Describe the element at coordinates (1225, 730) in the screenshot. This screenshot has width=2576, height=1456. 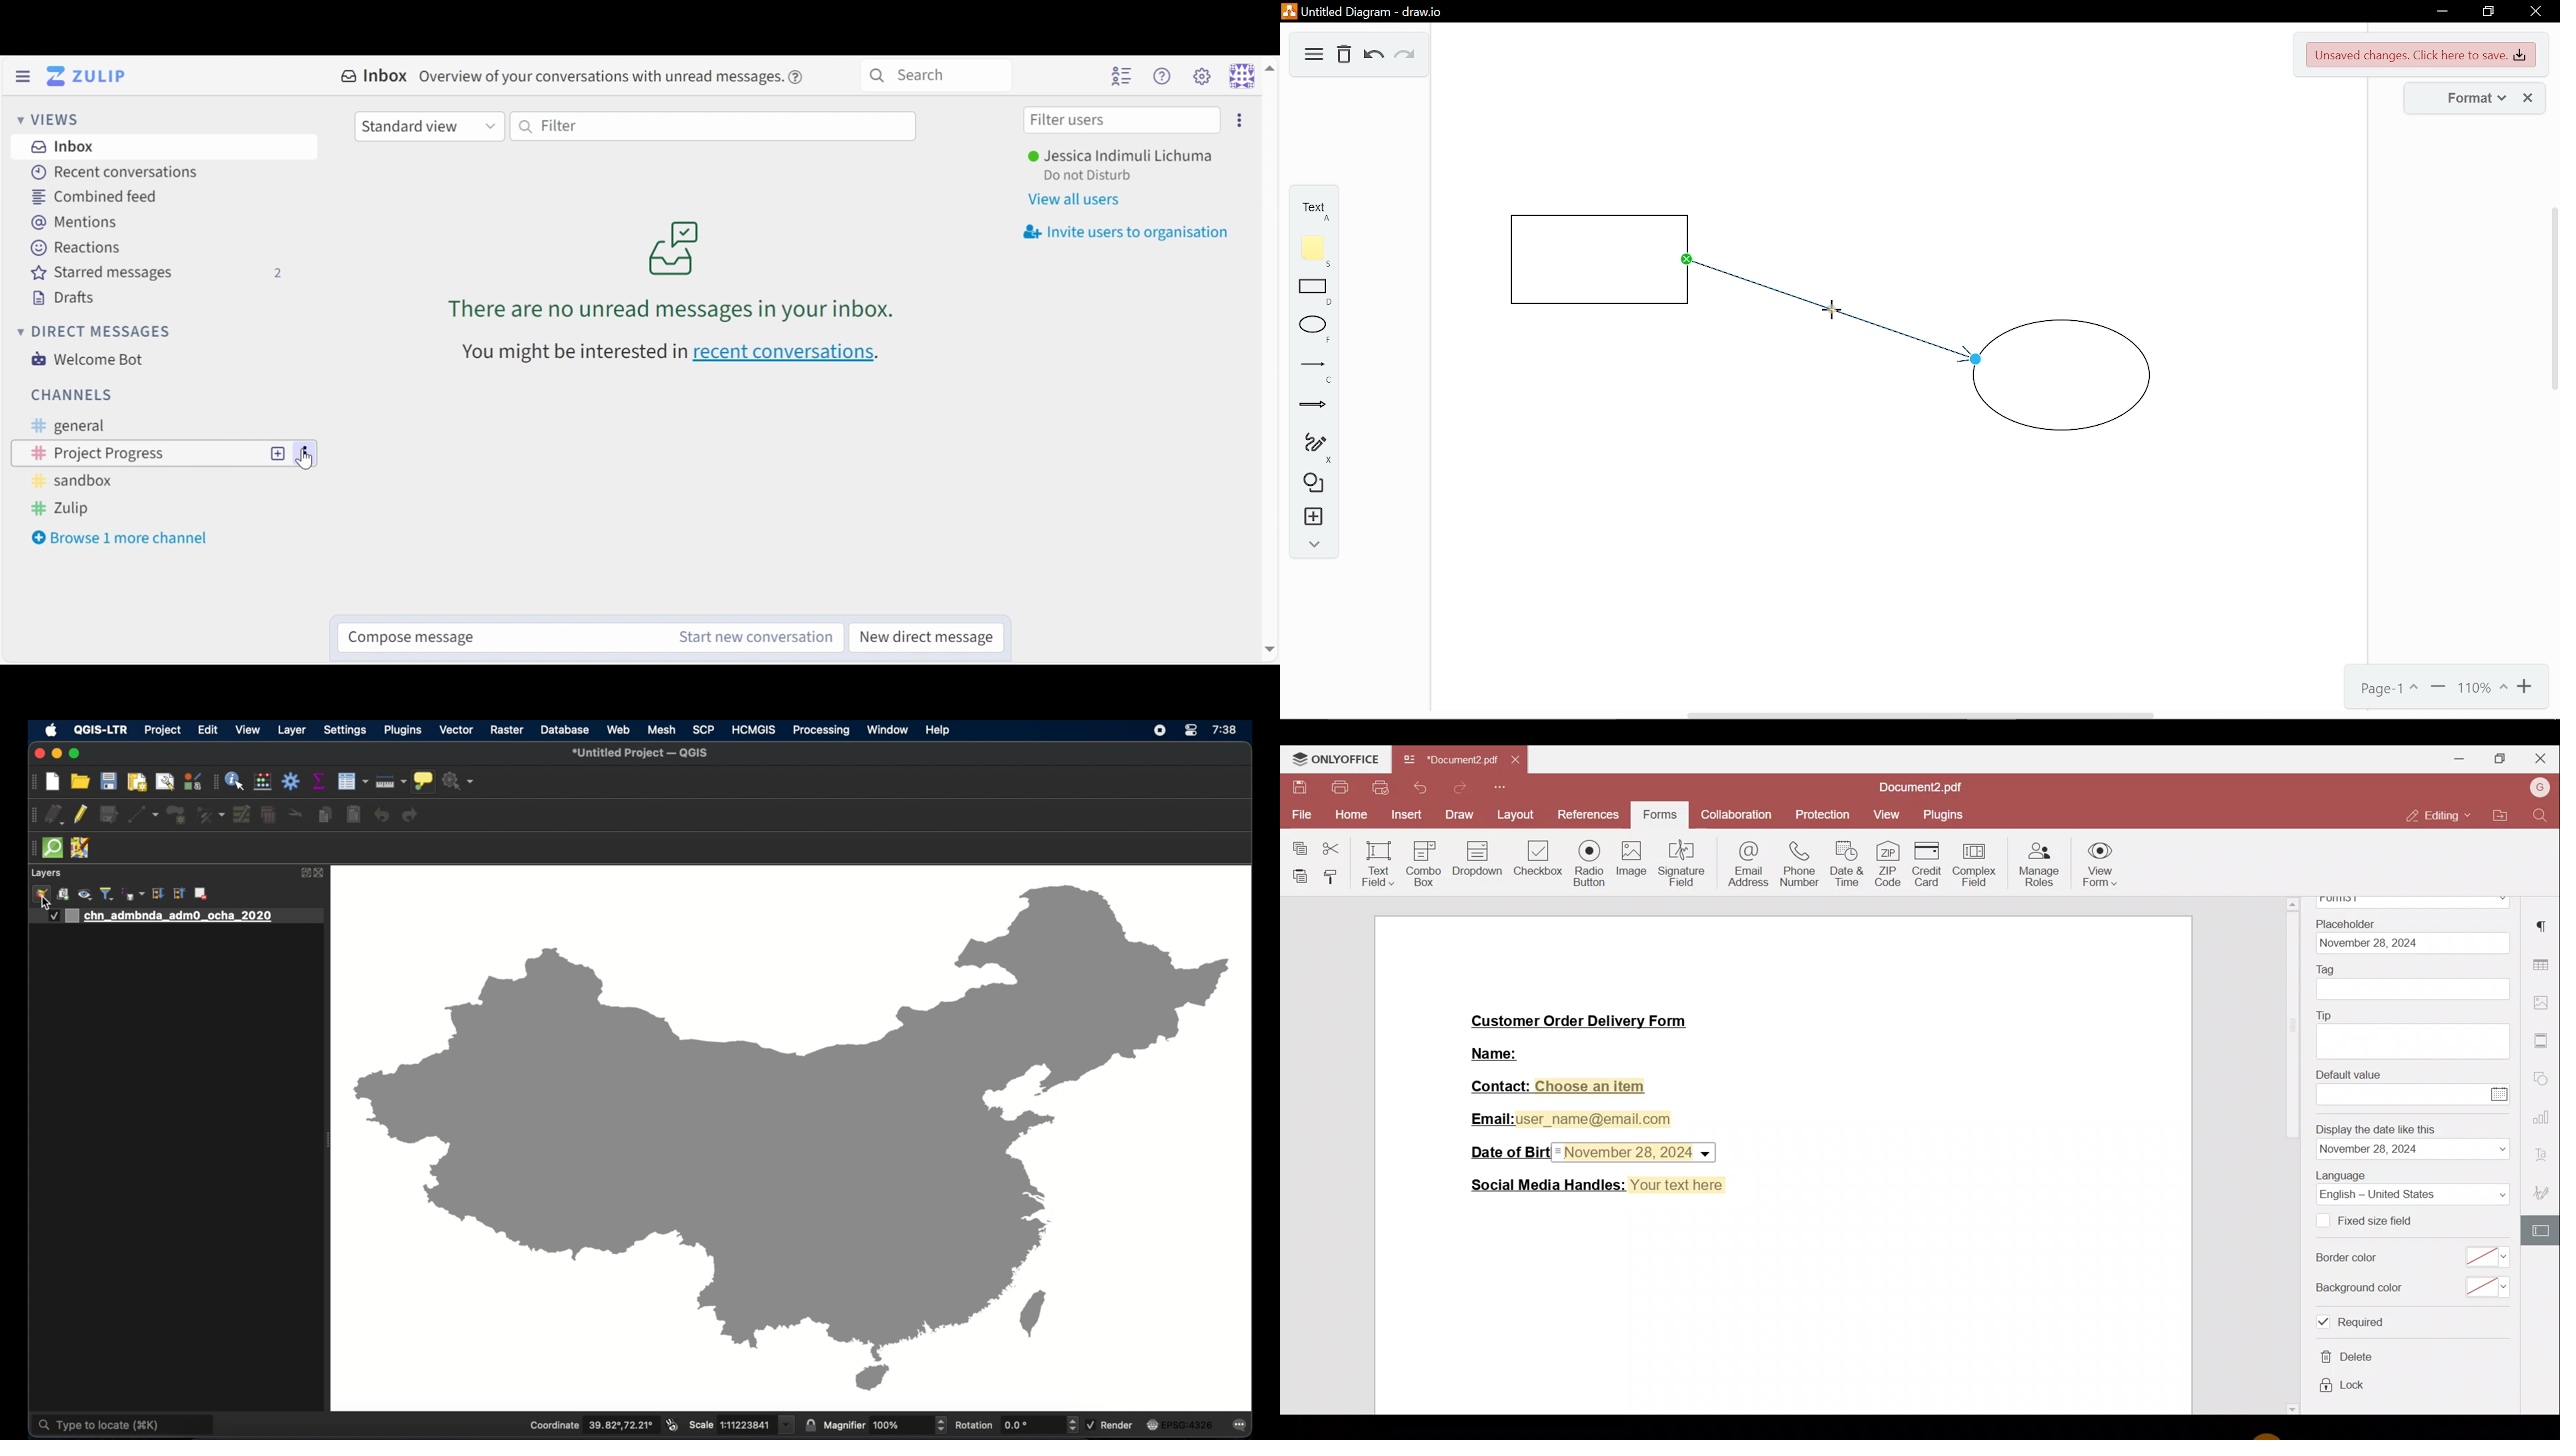
I see `time` at that location.